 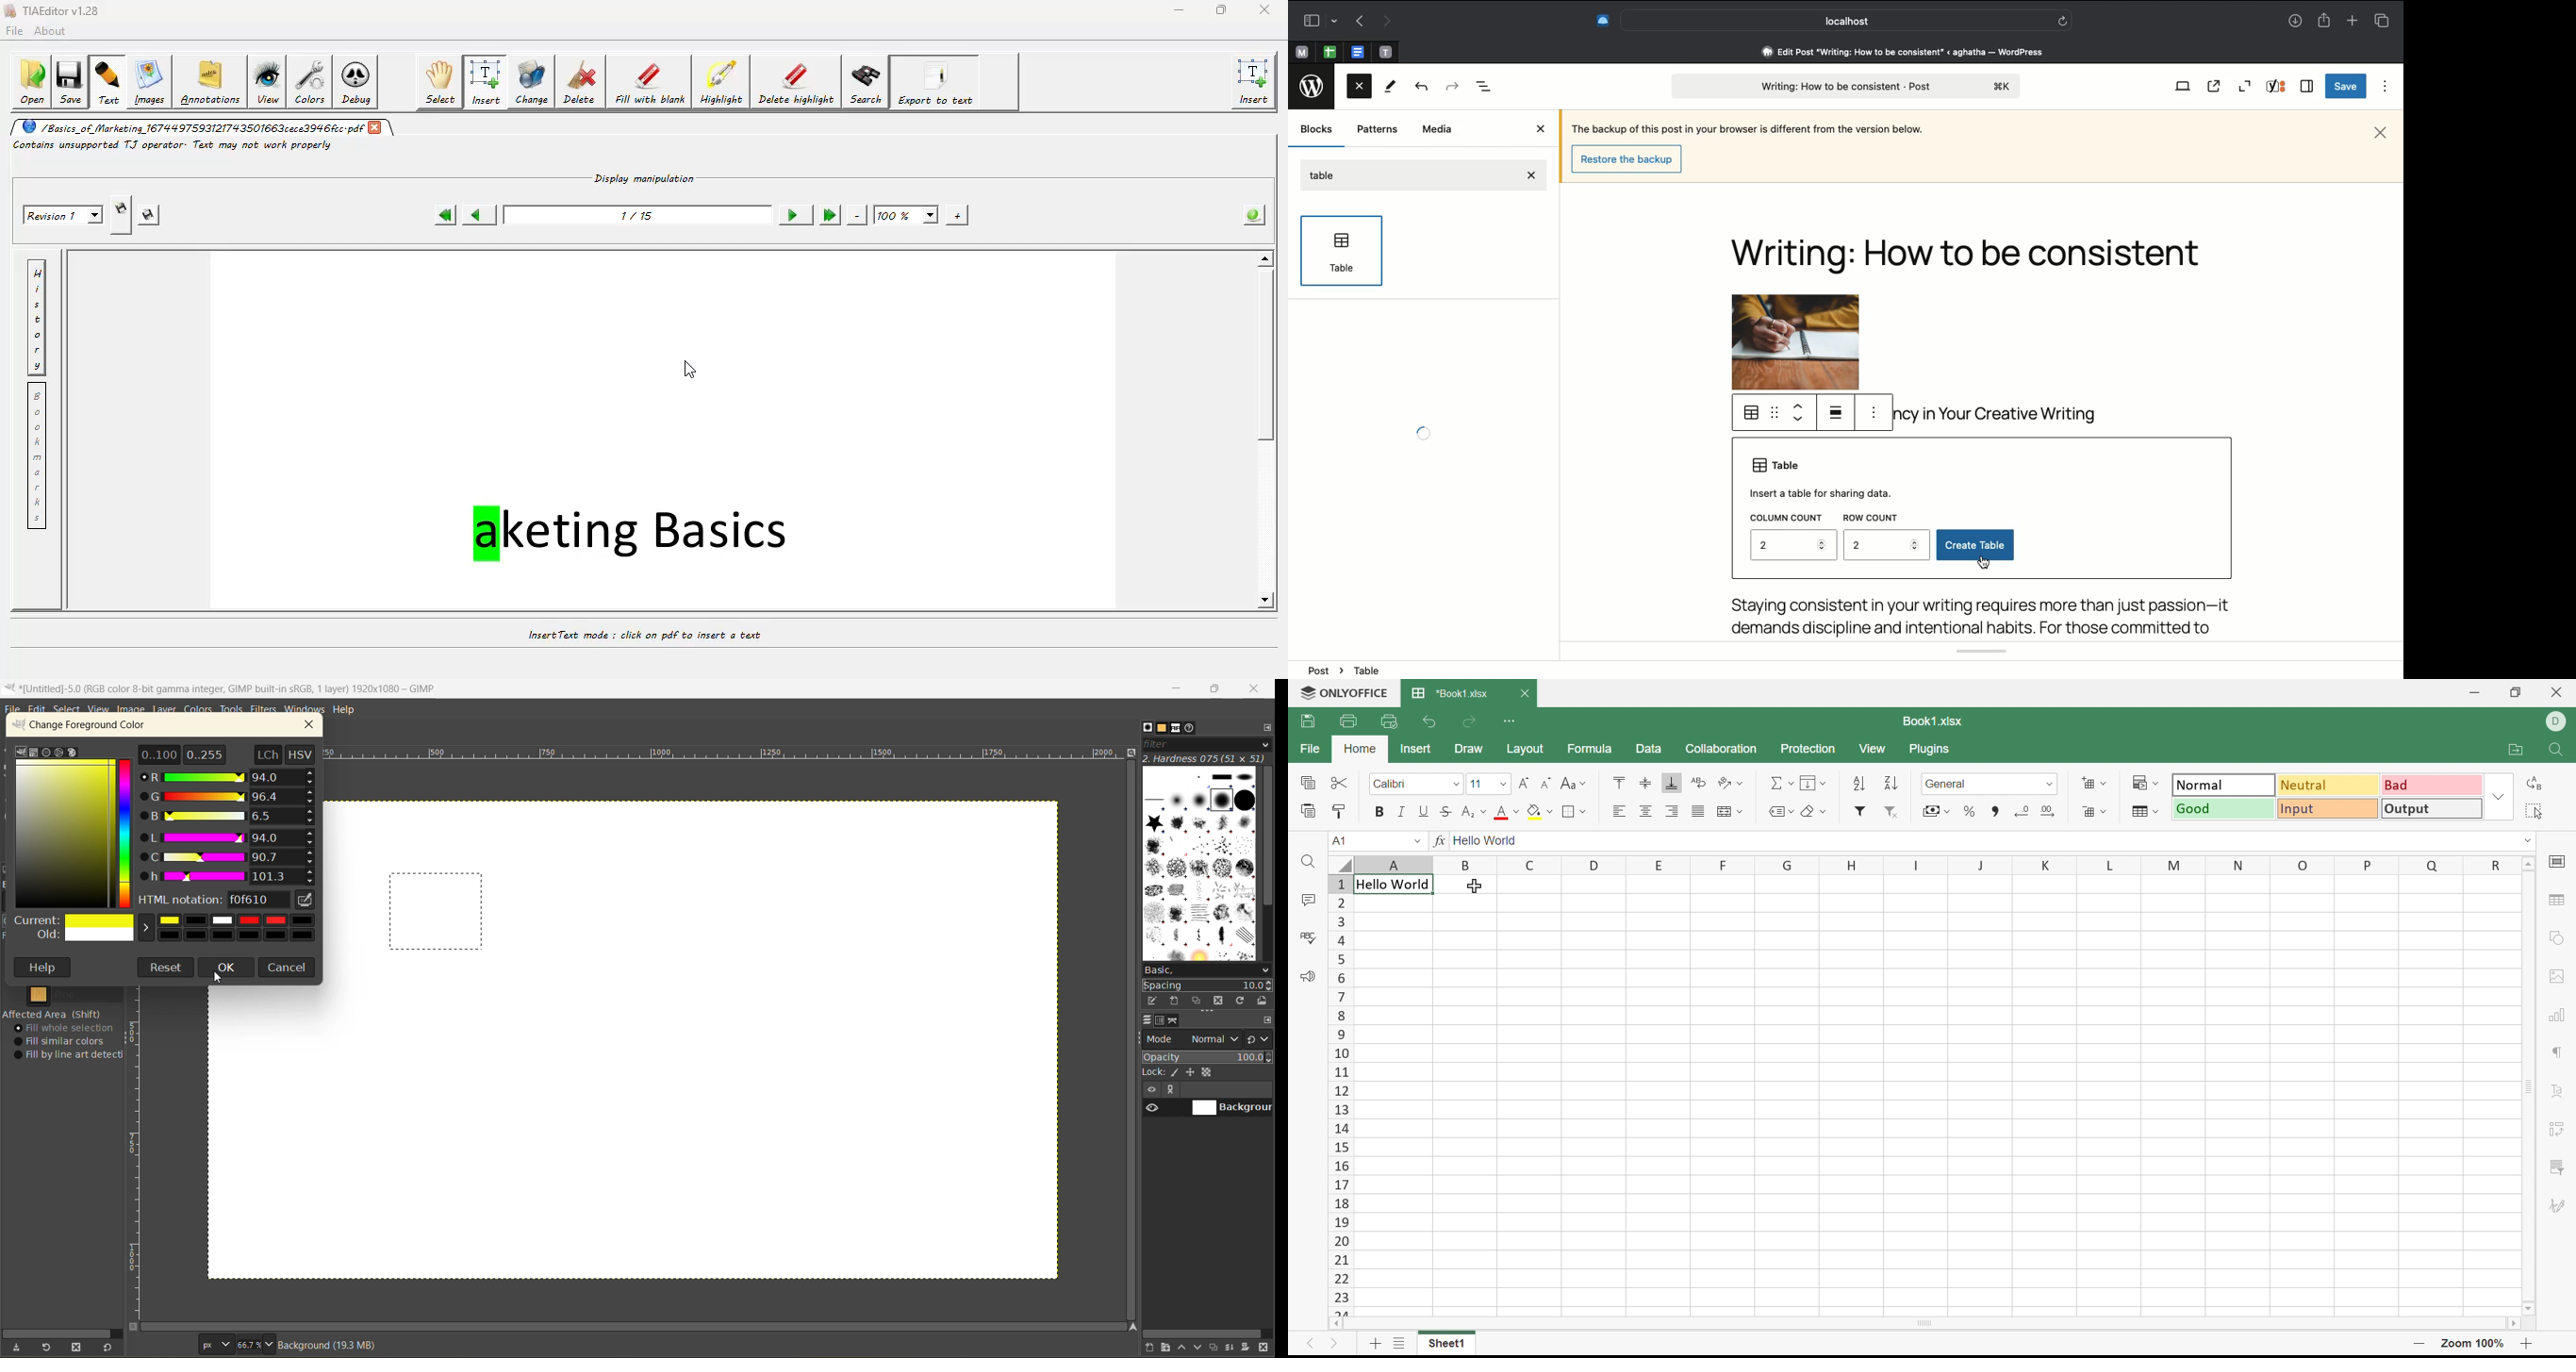 What do you see at coordinates (159, 753) in the screenshot?
I see `0.100` at bounding box center [159, 753].